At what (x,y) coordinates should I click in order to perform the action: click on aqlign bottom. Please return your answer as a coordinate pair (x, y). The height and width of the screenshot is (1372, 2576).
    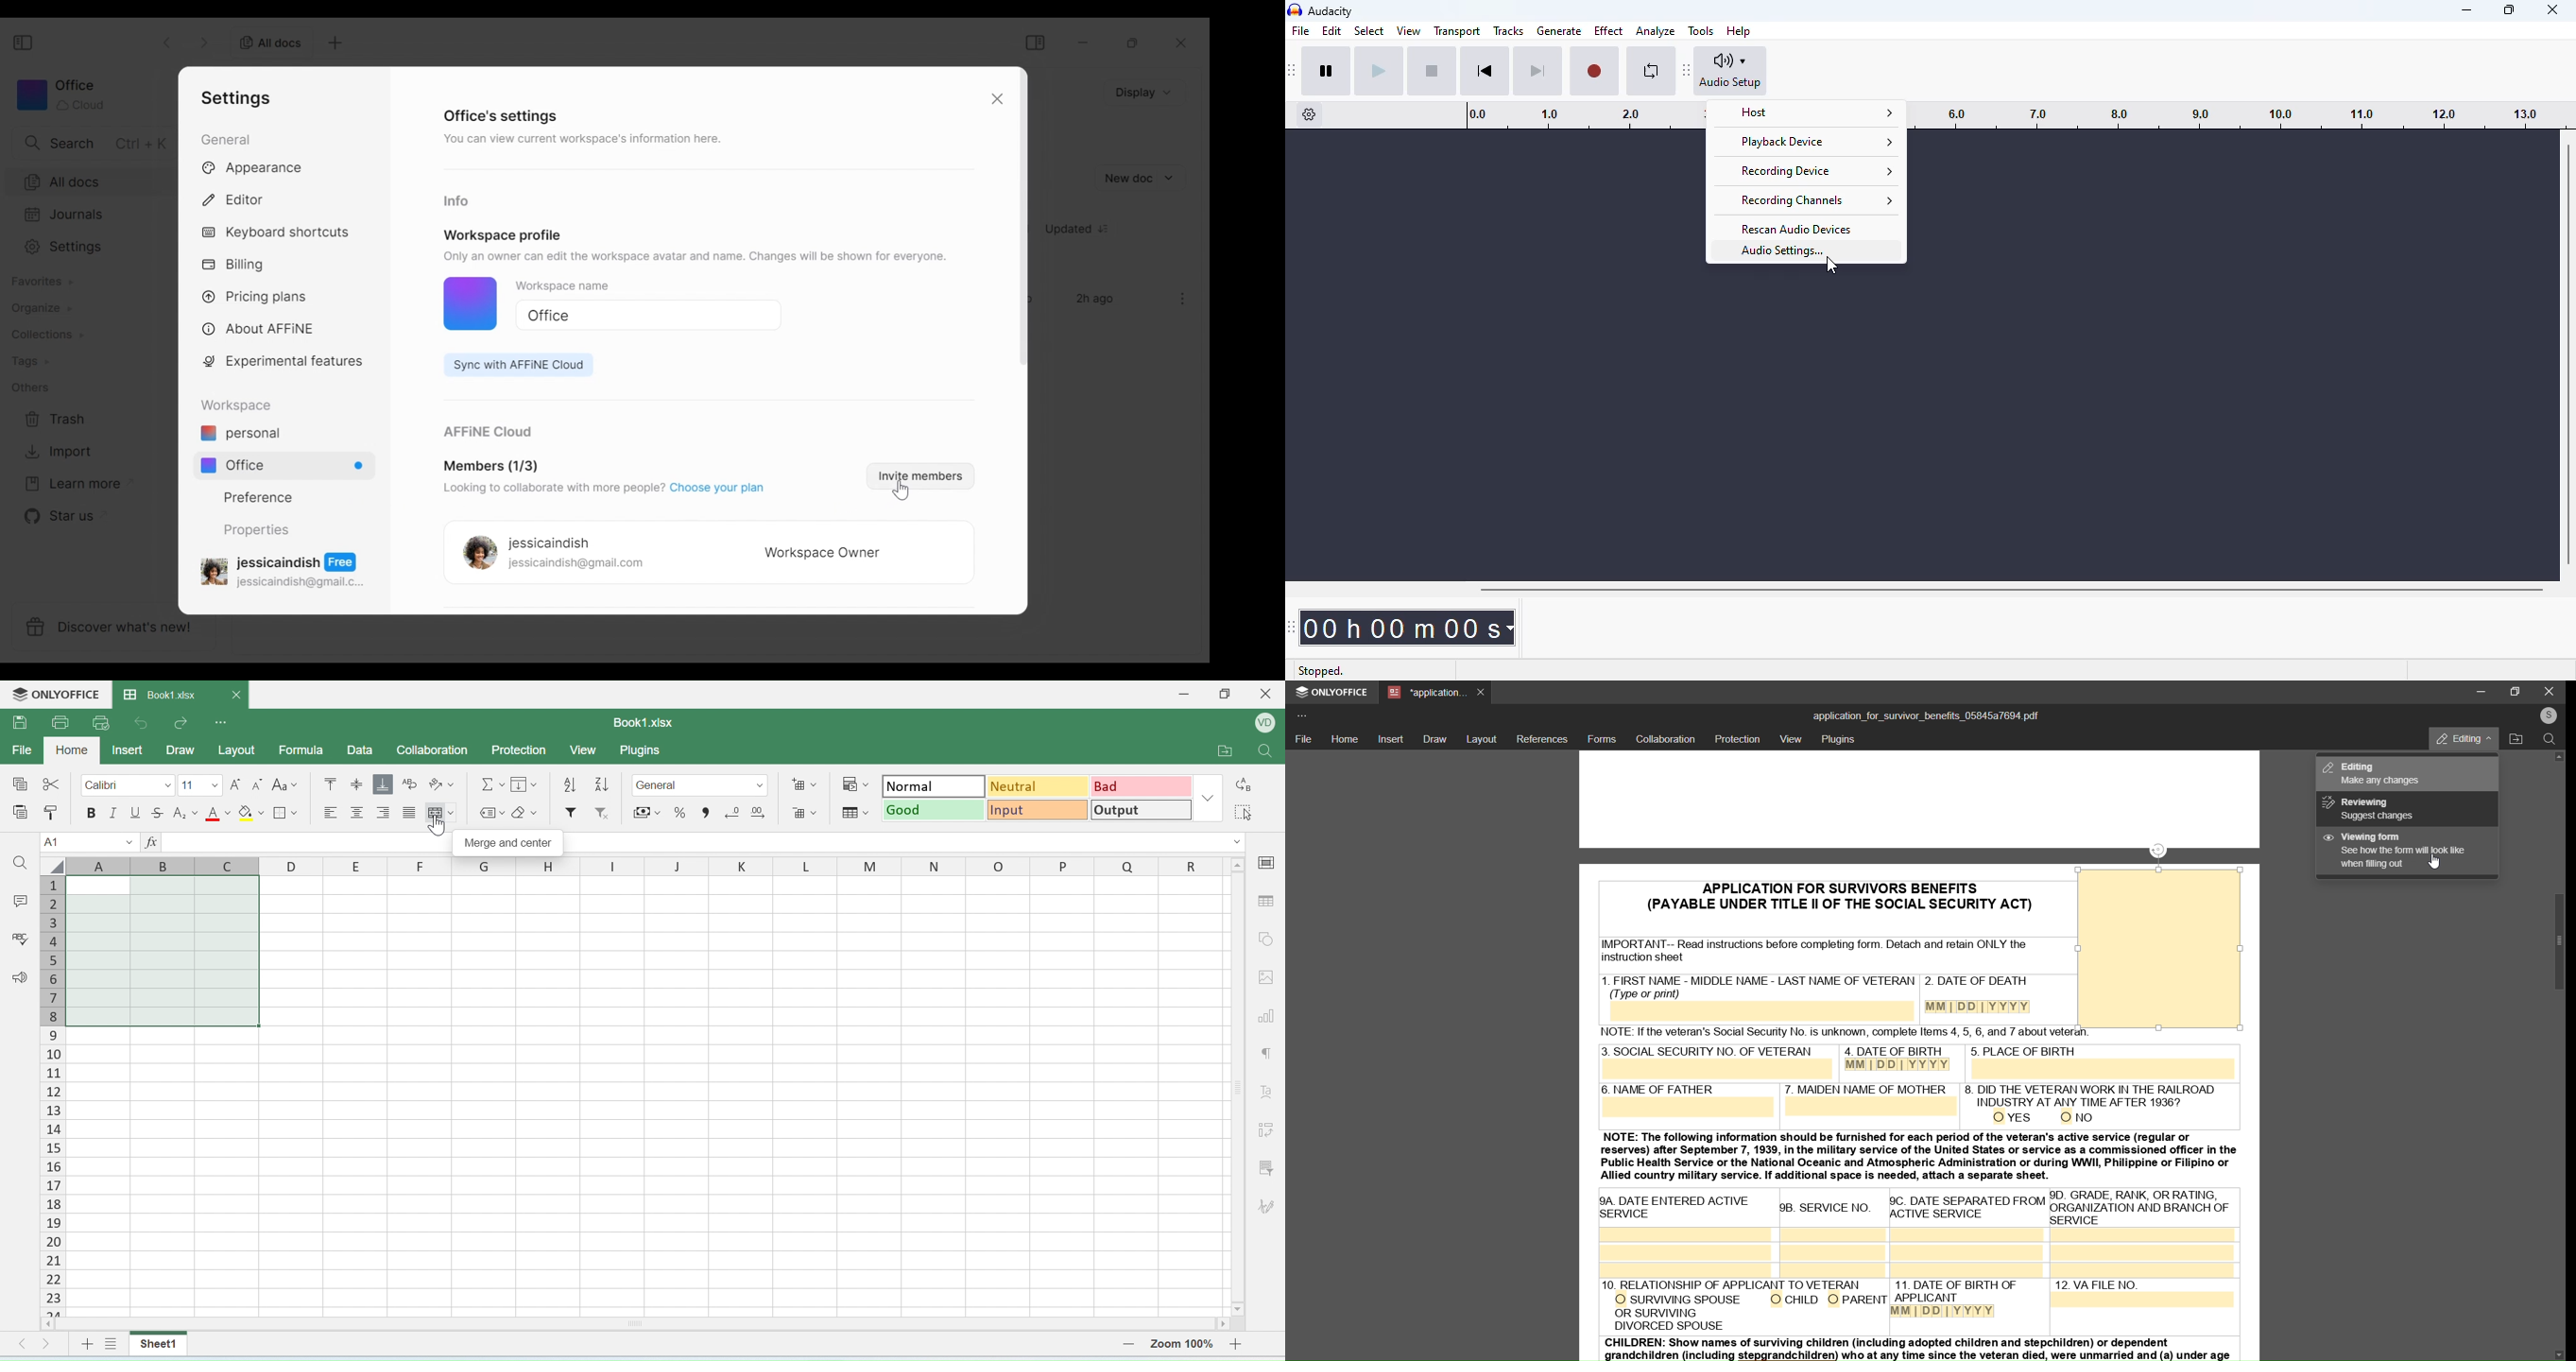
    Looking at the image, I should click on (382, 784).